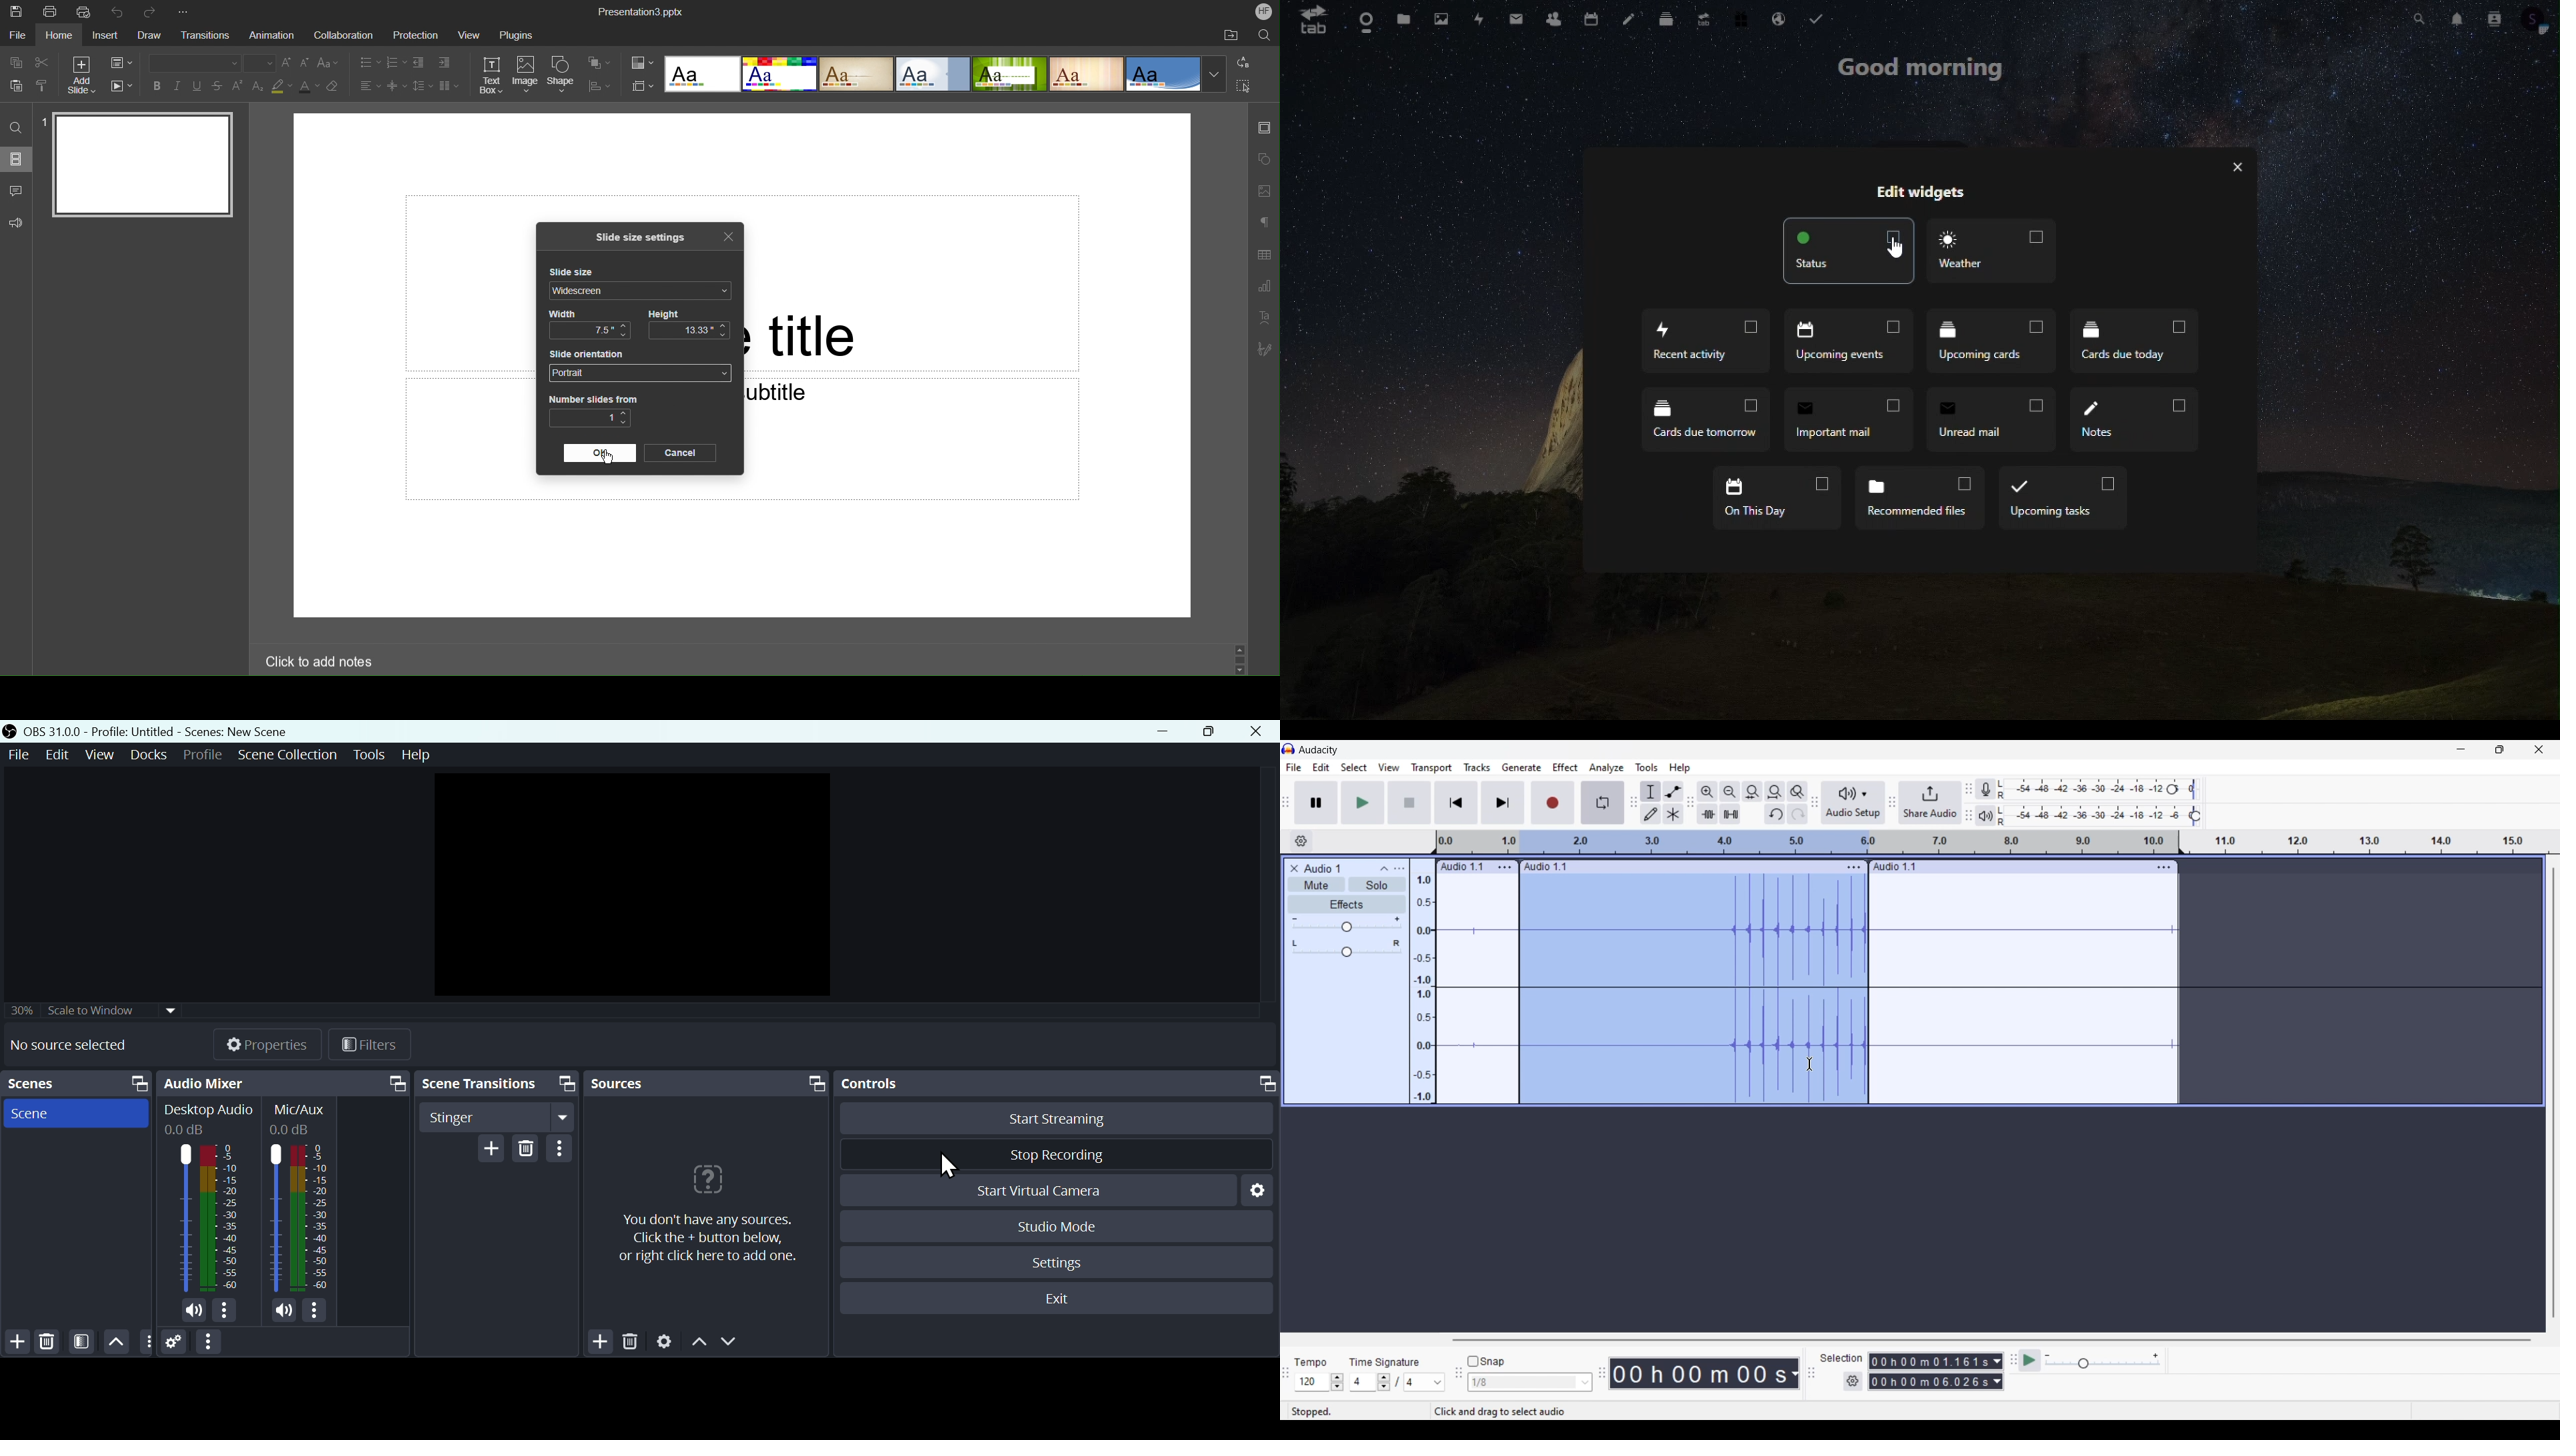  Describe the element at coordinates (199, 87) in the screenshot. I see `Underline` at that location.